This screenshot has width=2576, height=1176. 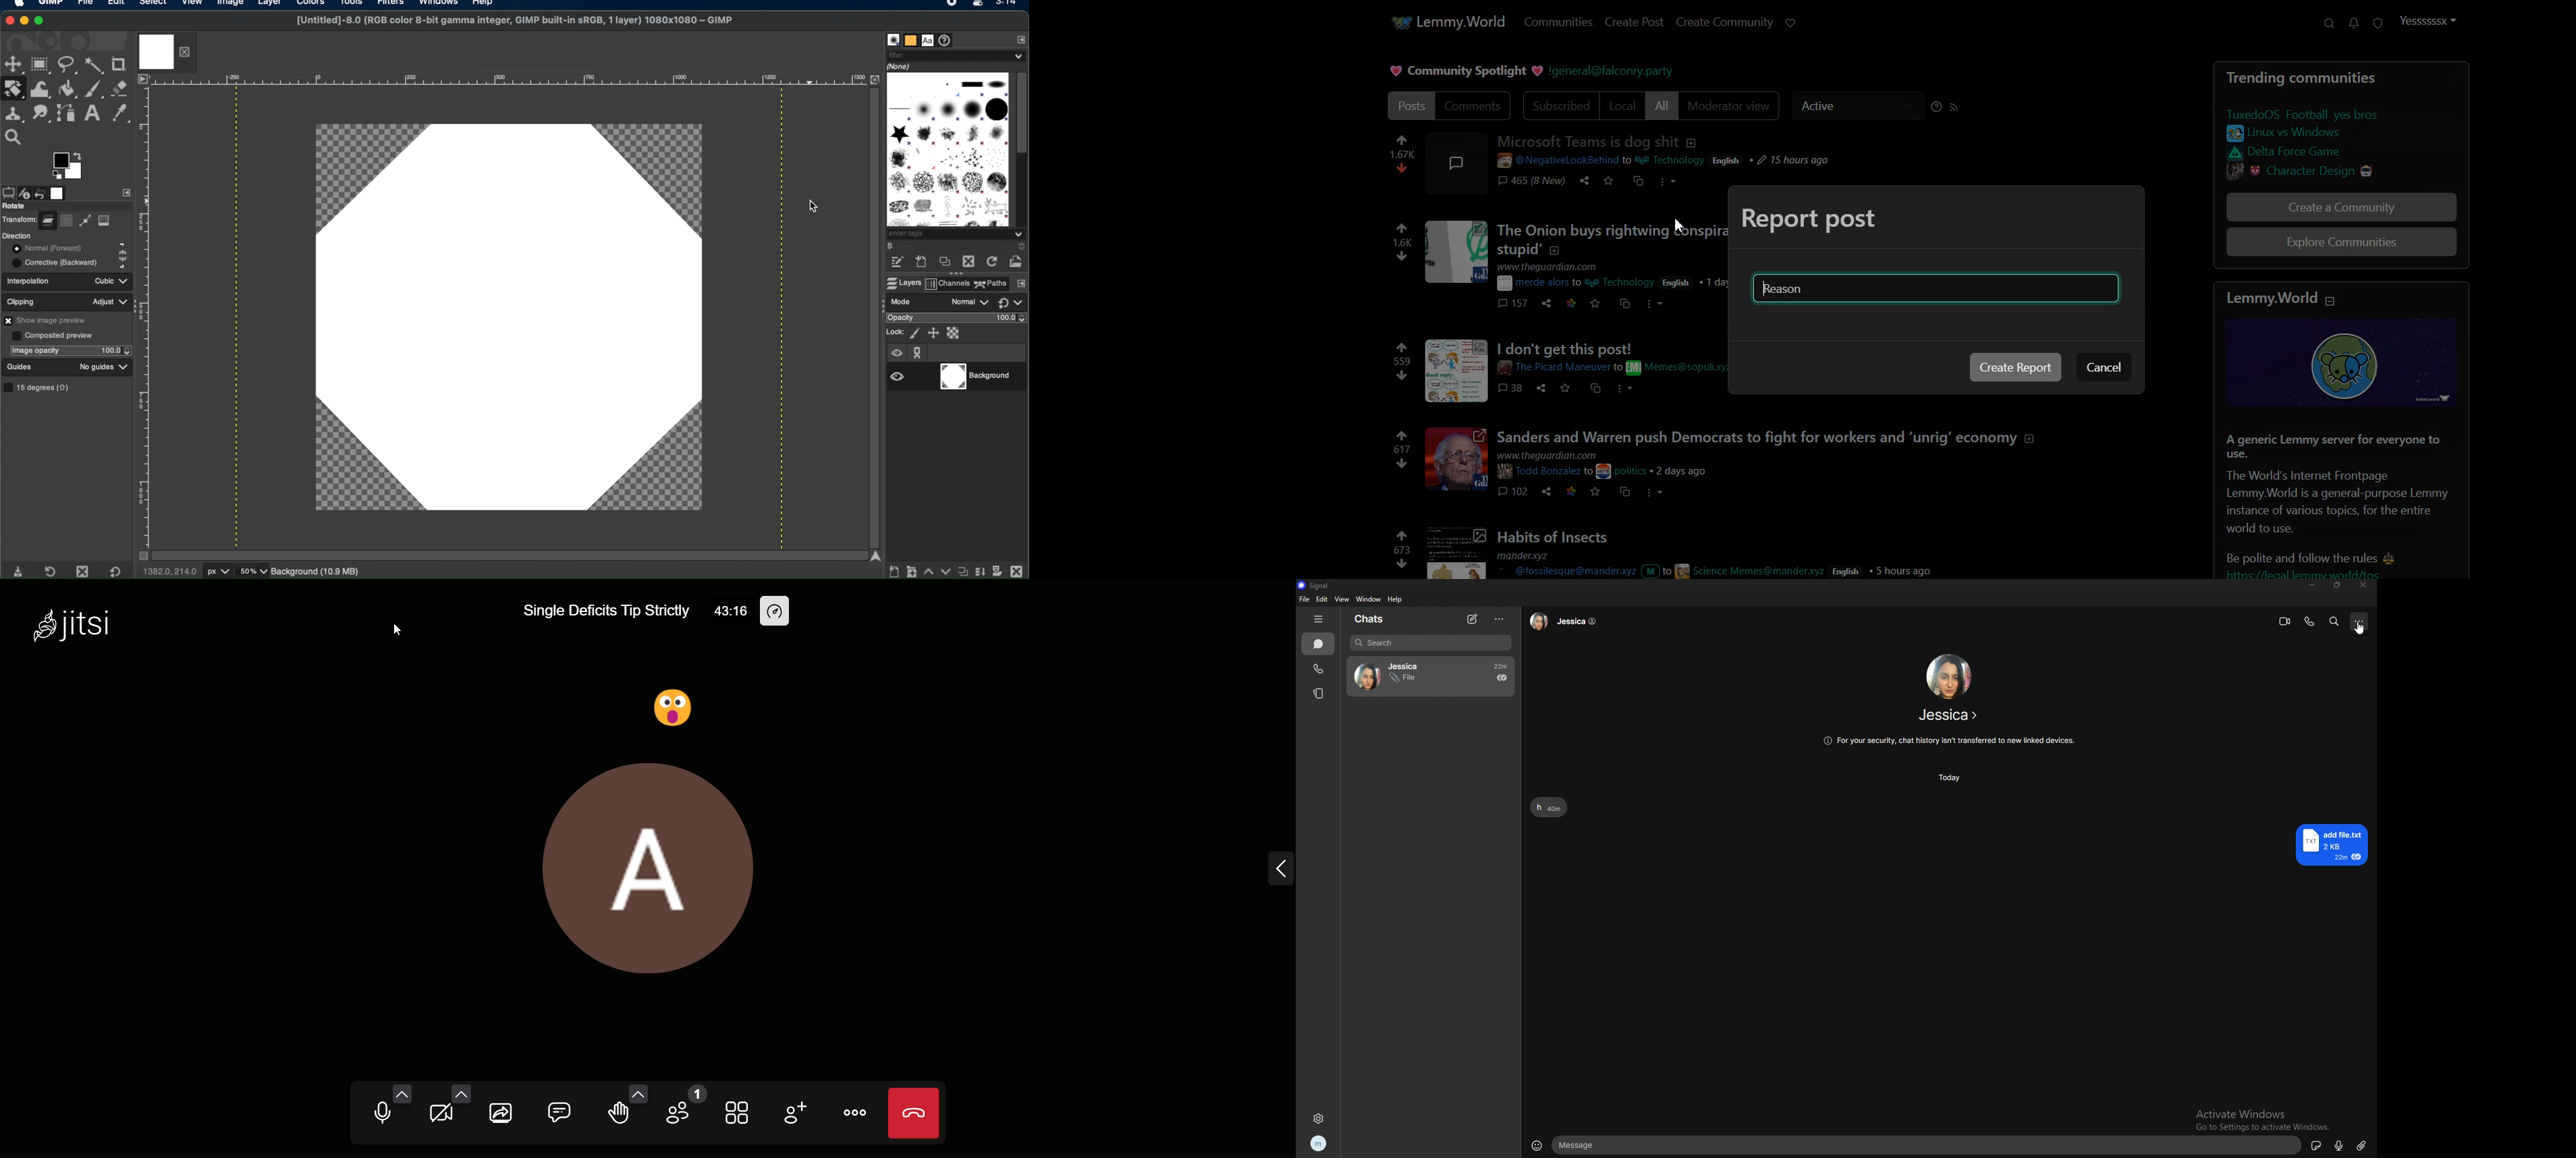 I want to click on Today, so click(x=1949, y=778).